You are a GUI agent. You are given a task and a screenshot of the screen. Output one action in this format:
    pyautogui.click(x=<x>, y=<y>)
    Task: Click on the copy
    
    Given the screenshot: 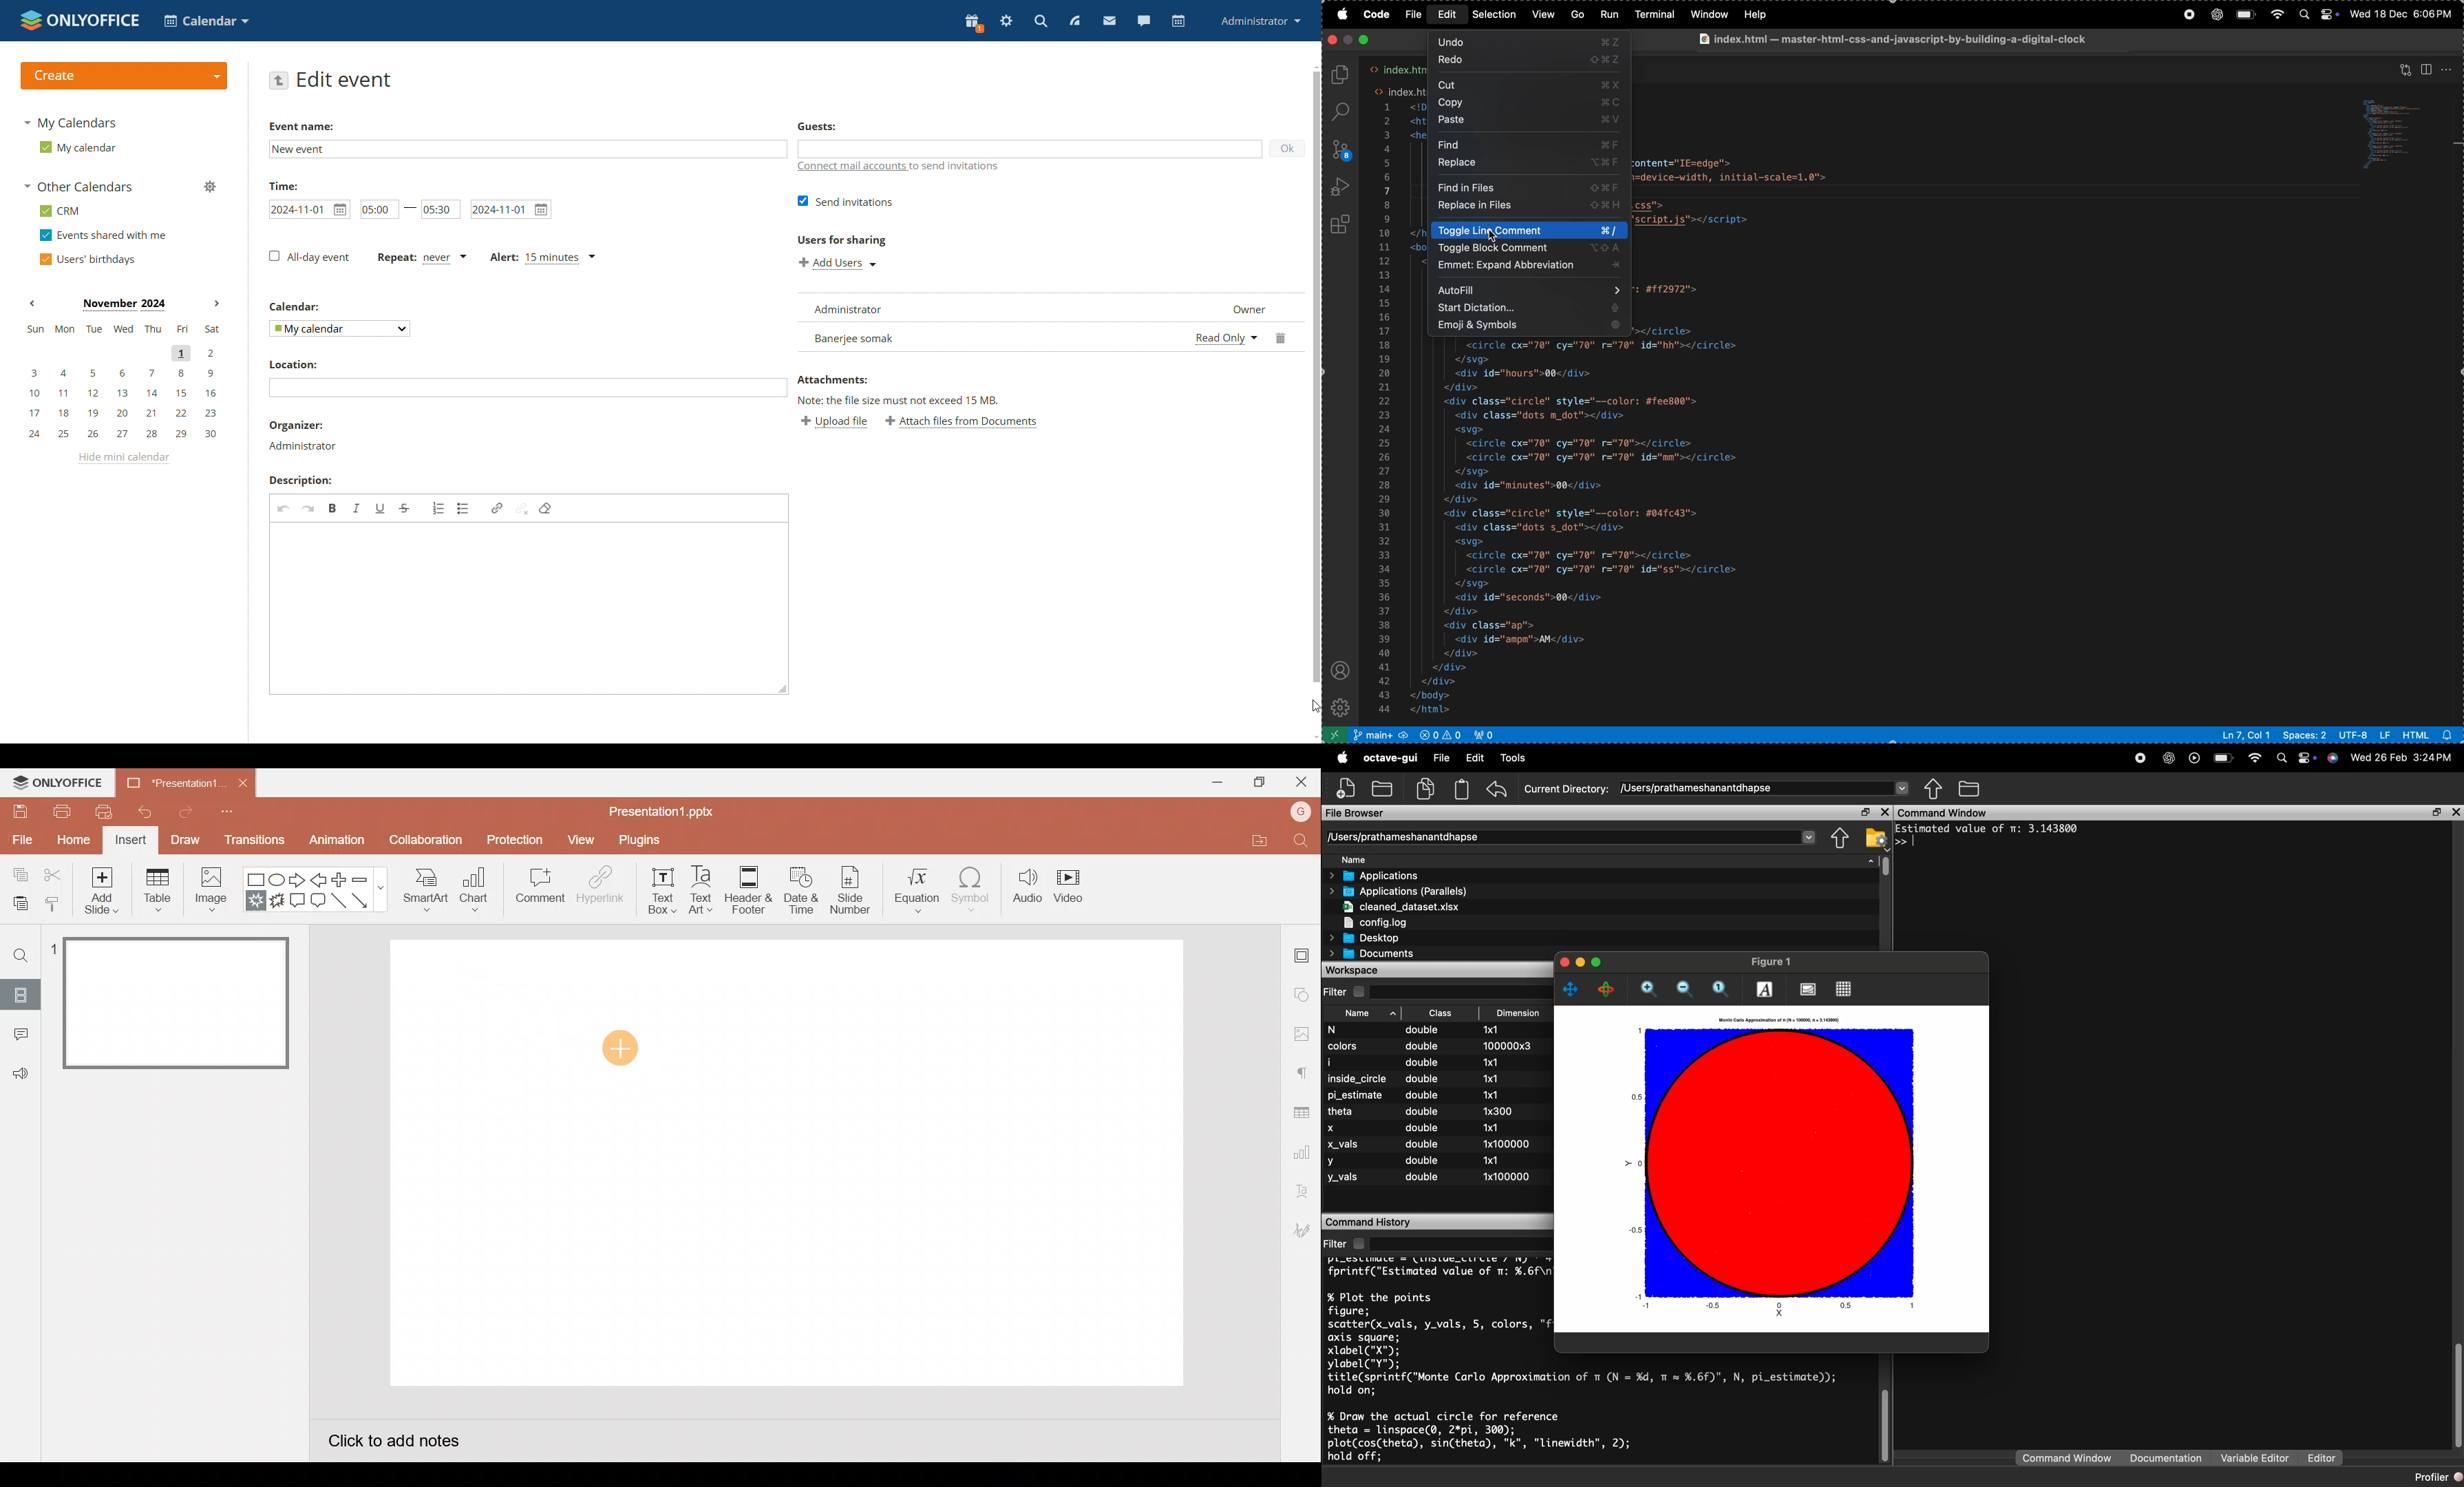 What is the action you would take?
    pyautogui.click(x=1527, y=103)
    